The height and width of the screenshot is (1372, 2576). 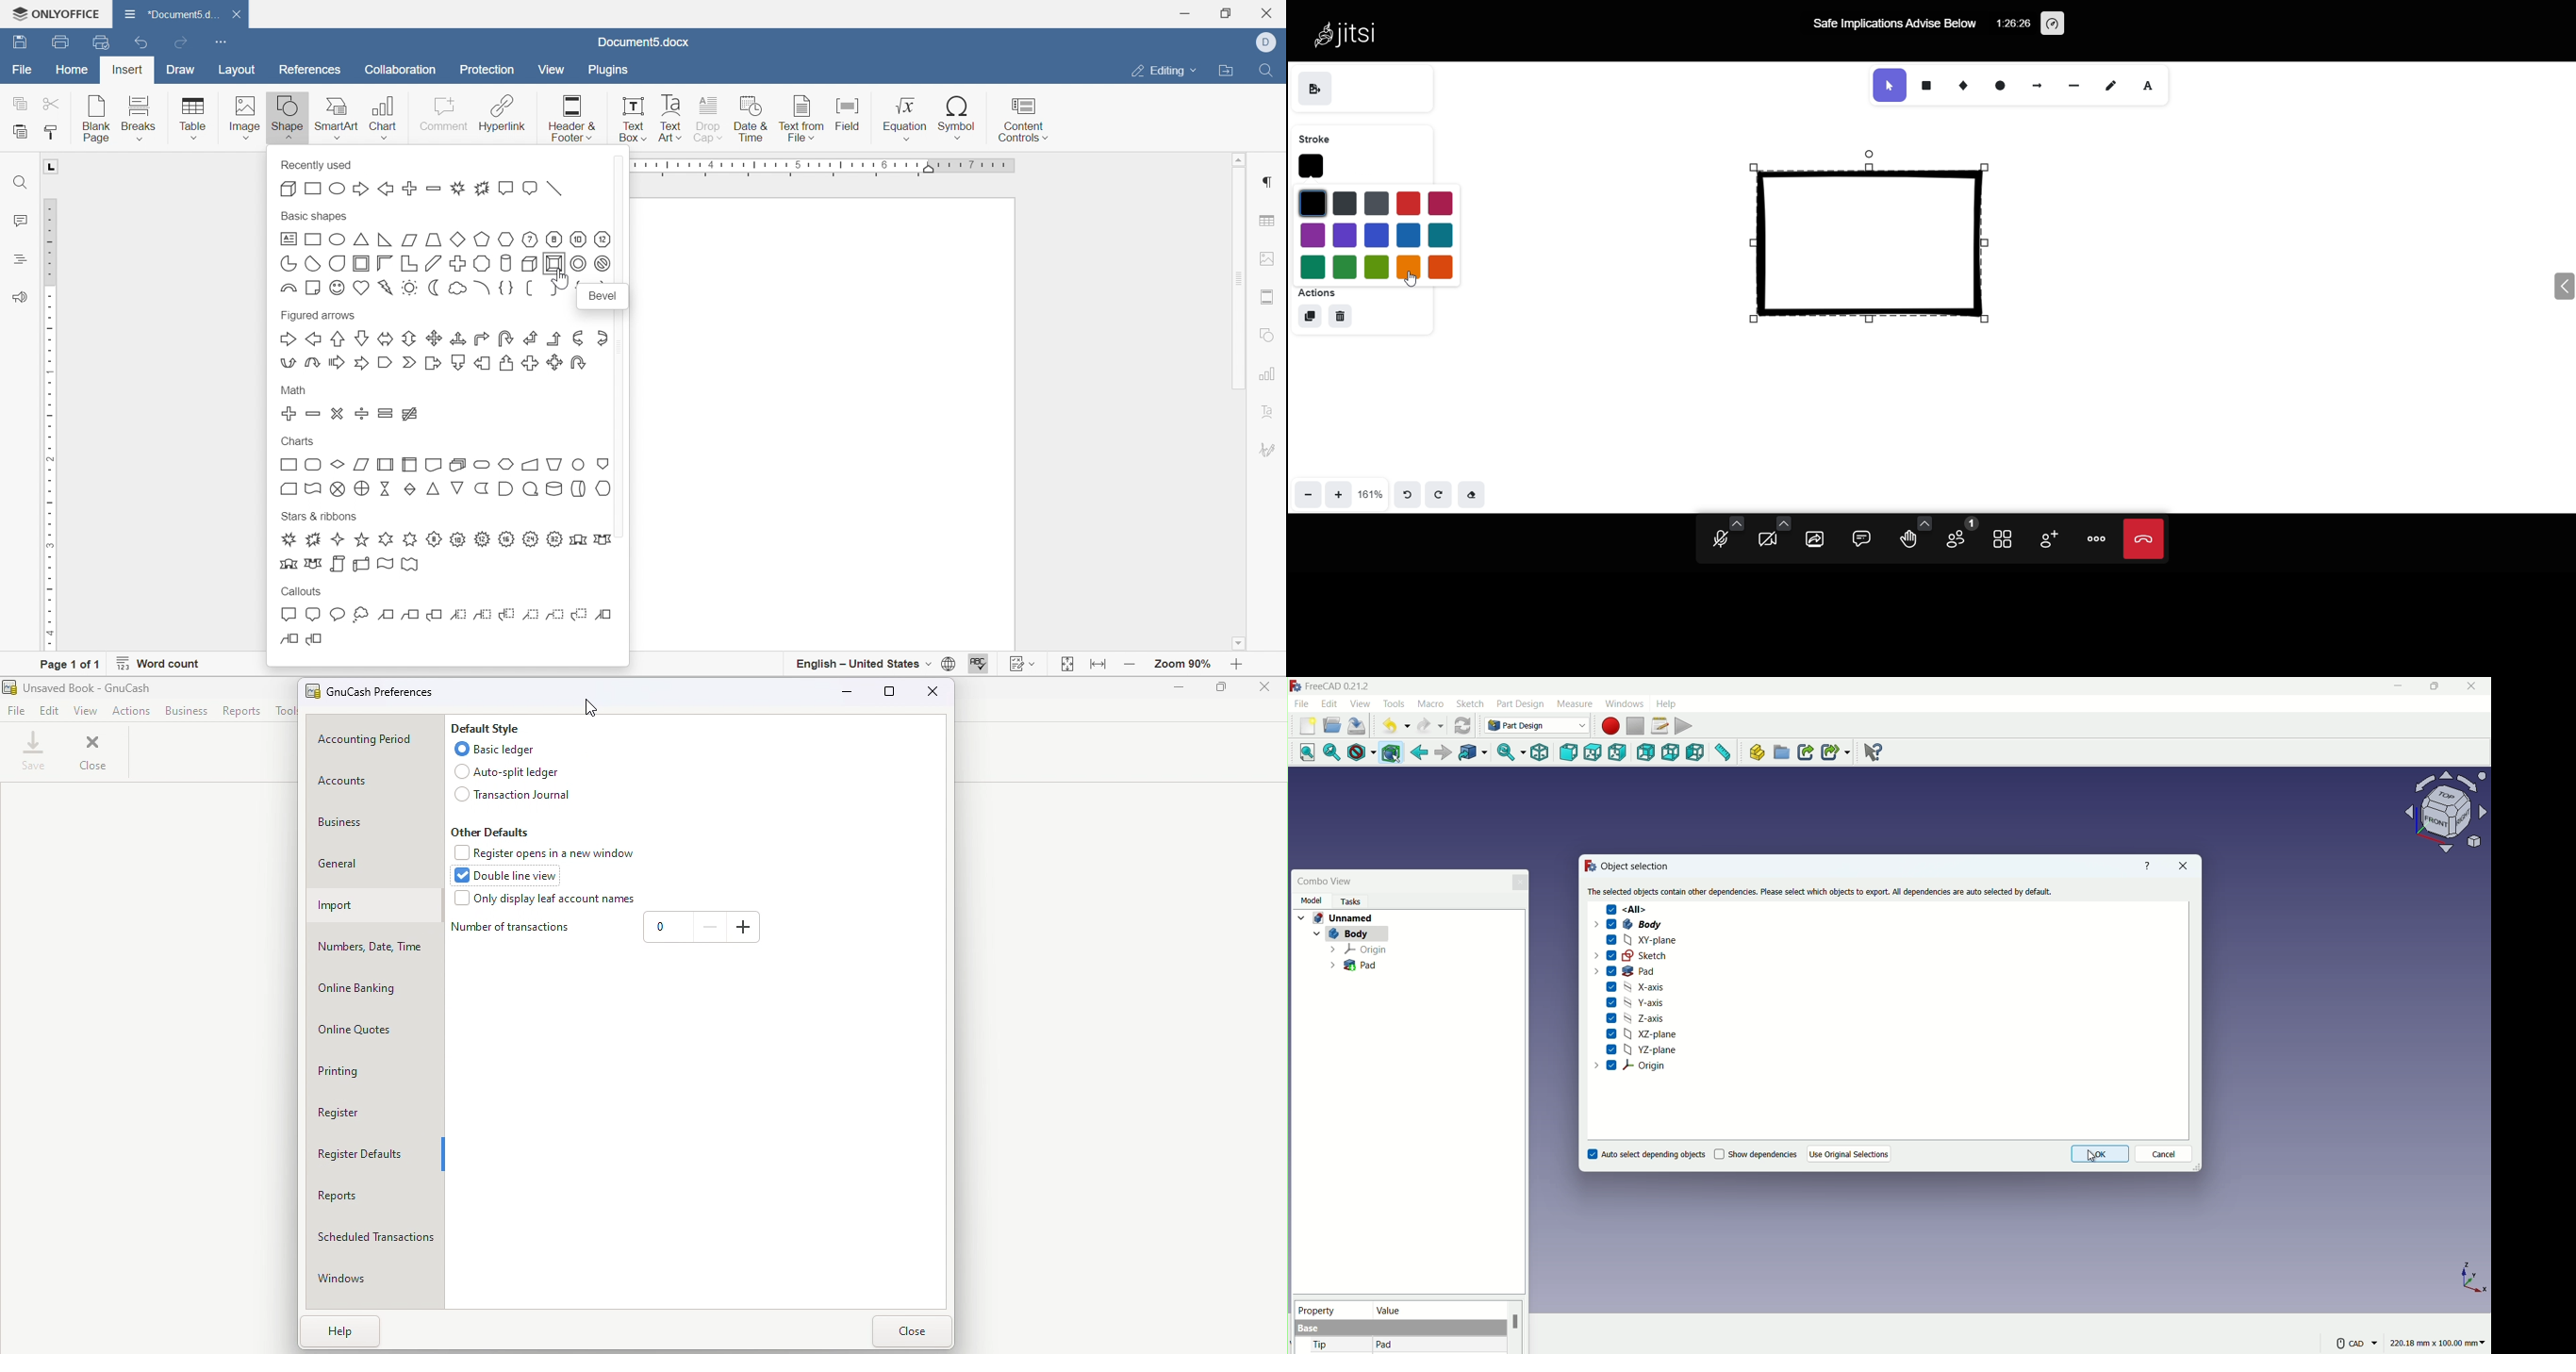 I want to click on hyperlink, so click(x=503, y=111).